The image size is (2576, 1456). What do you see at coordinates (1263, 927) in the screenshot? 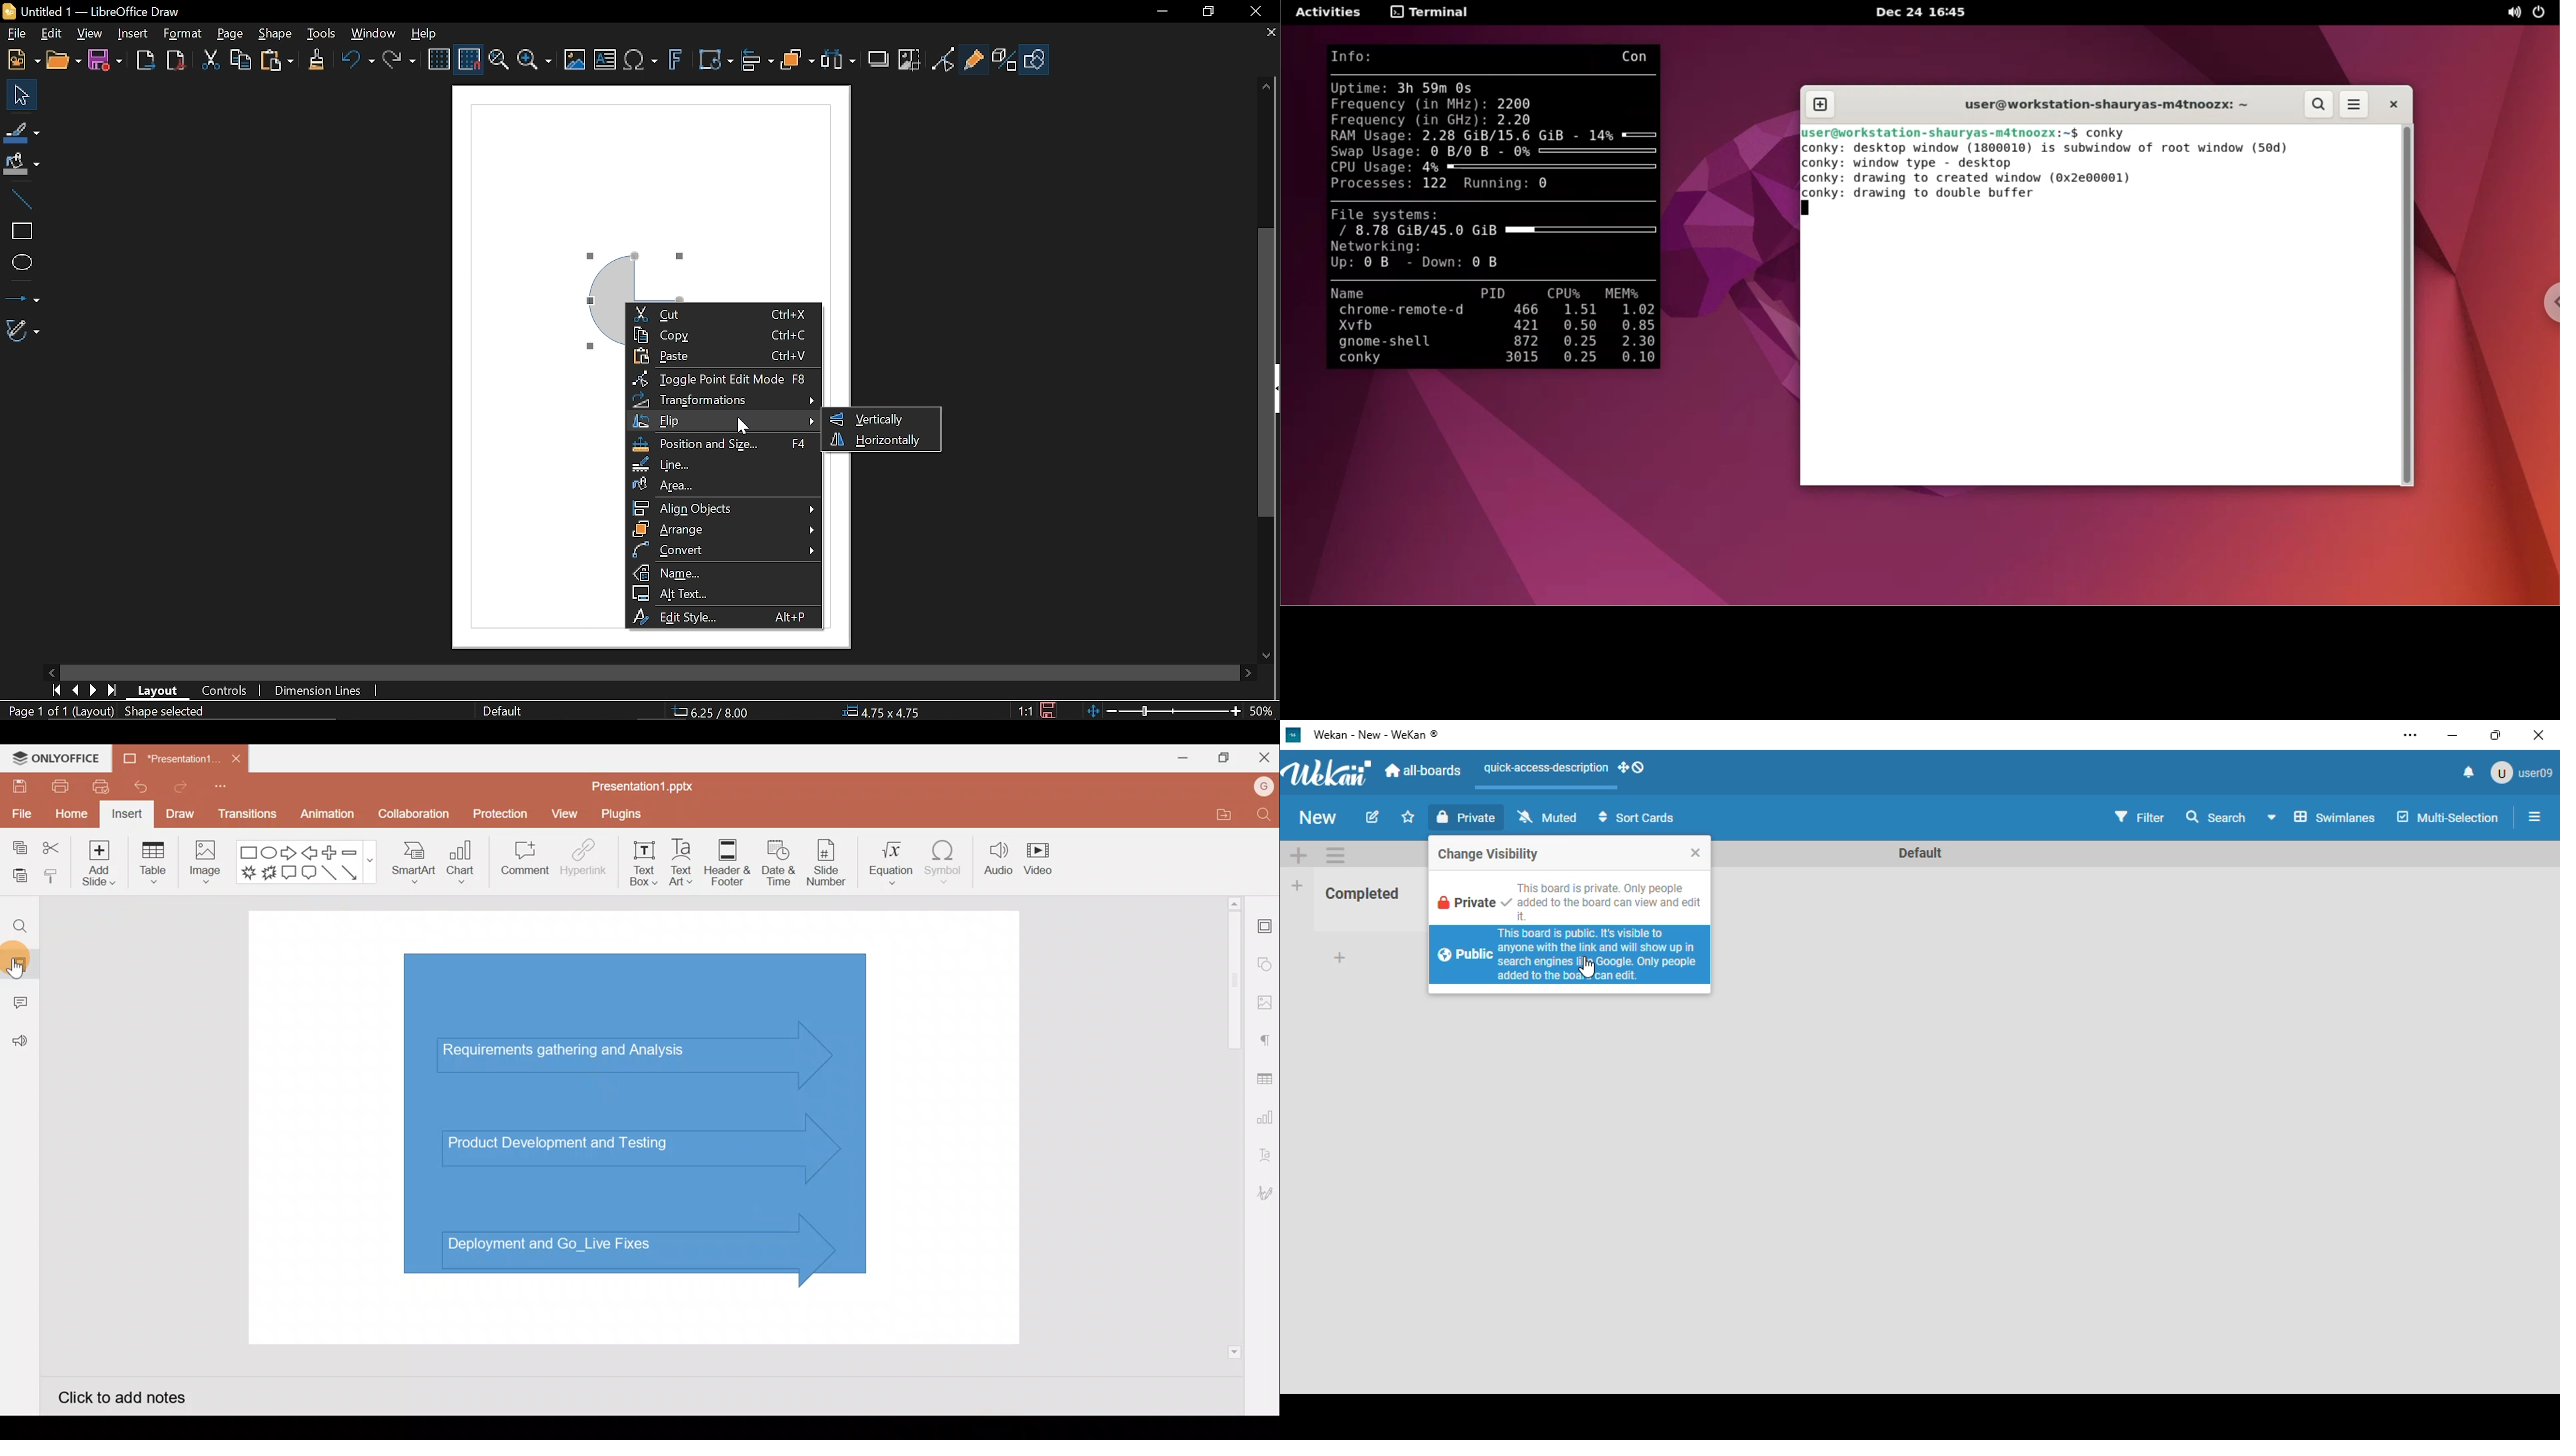
I see `Slide settings` at bounding box center [1263, 927].